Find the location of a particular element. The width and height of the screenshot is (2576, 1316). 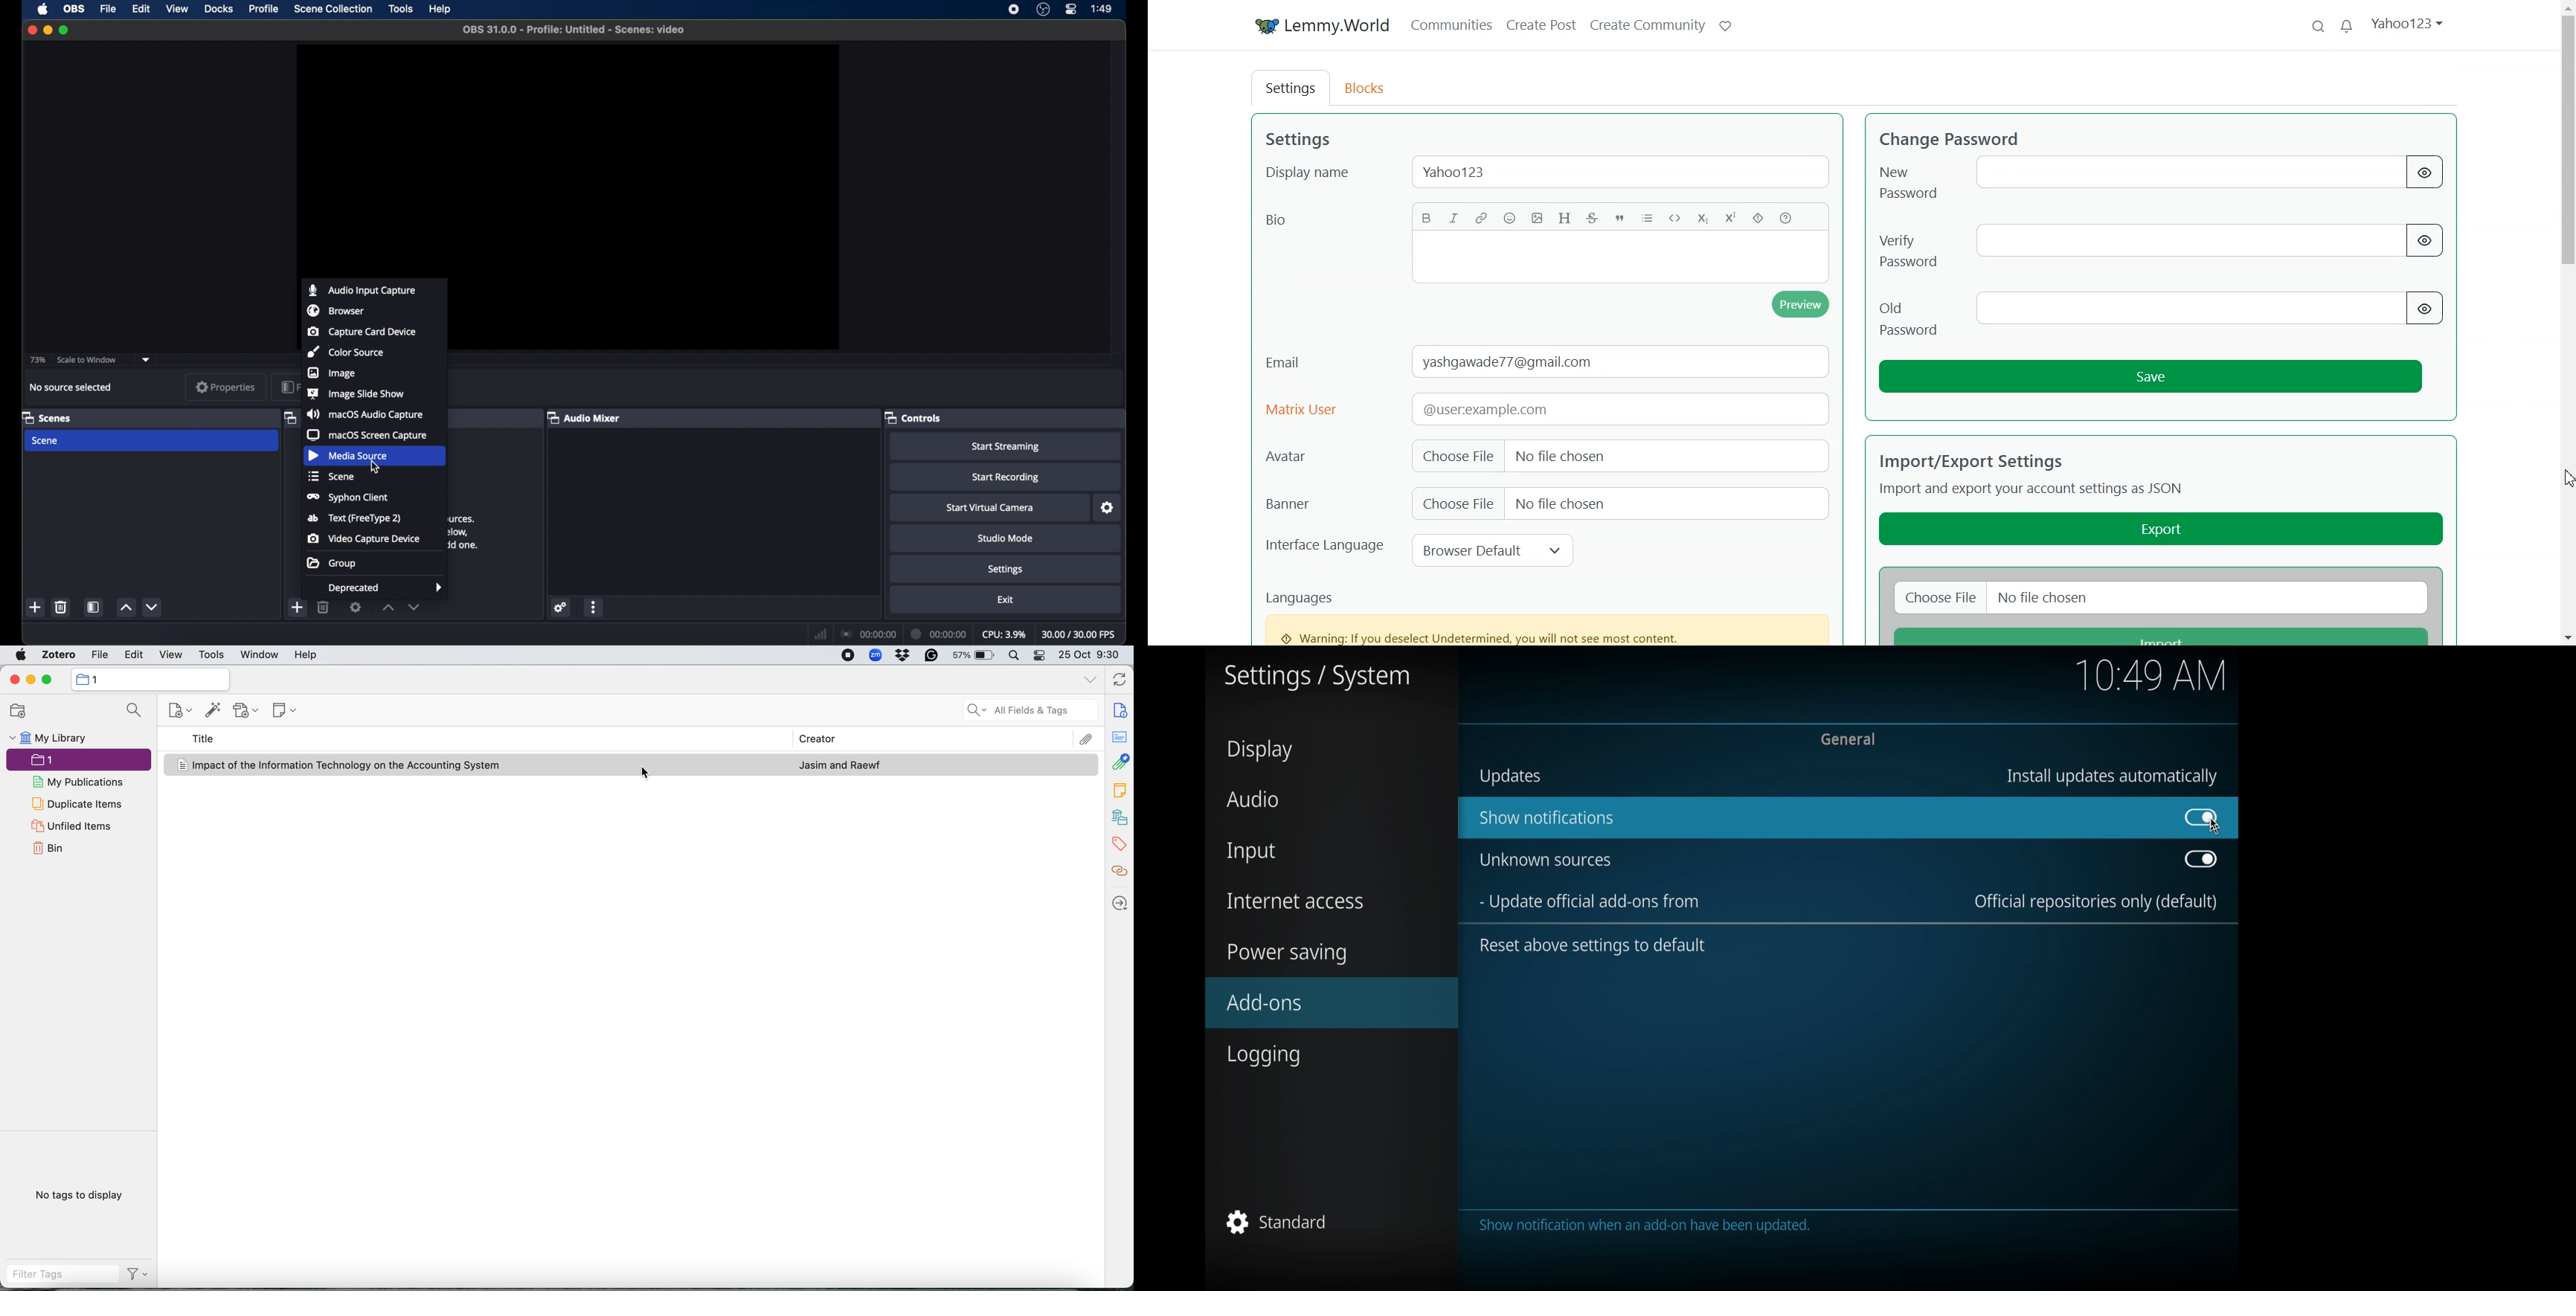

related is located at coordinates (1119, 874).